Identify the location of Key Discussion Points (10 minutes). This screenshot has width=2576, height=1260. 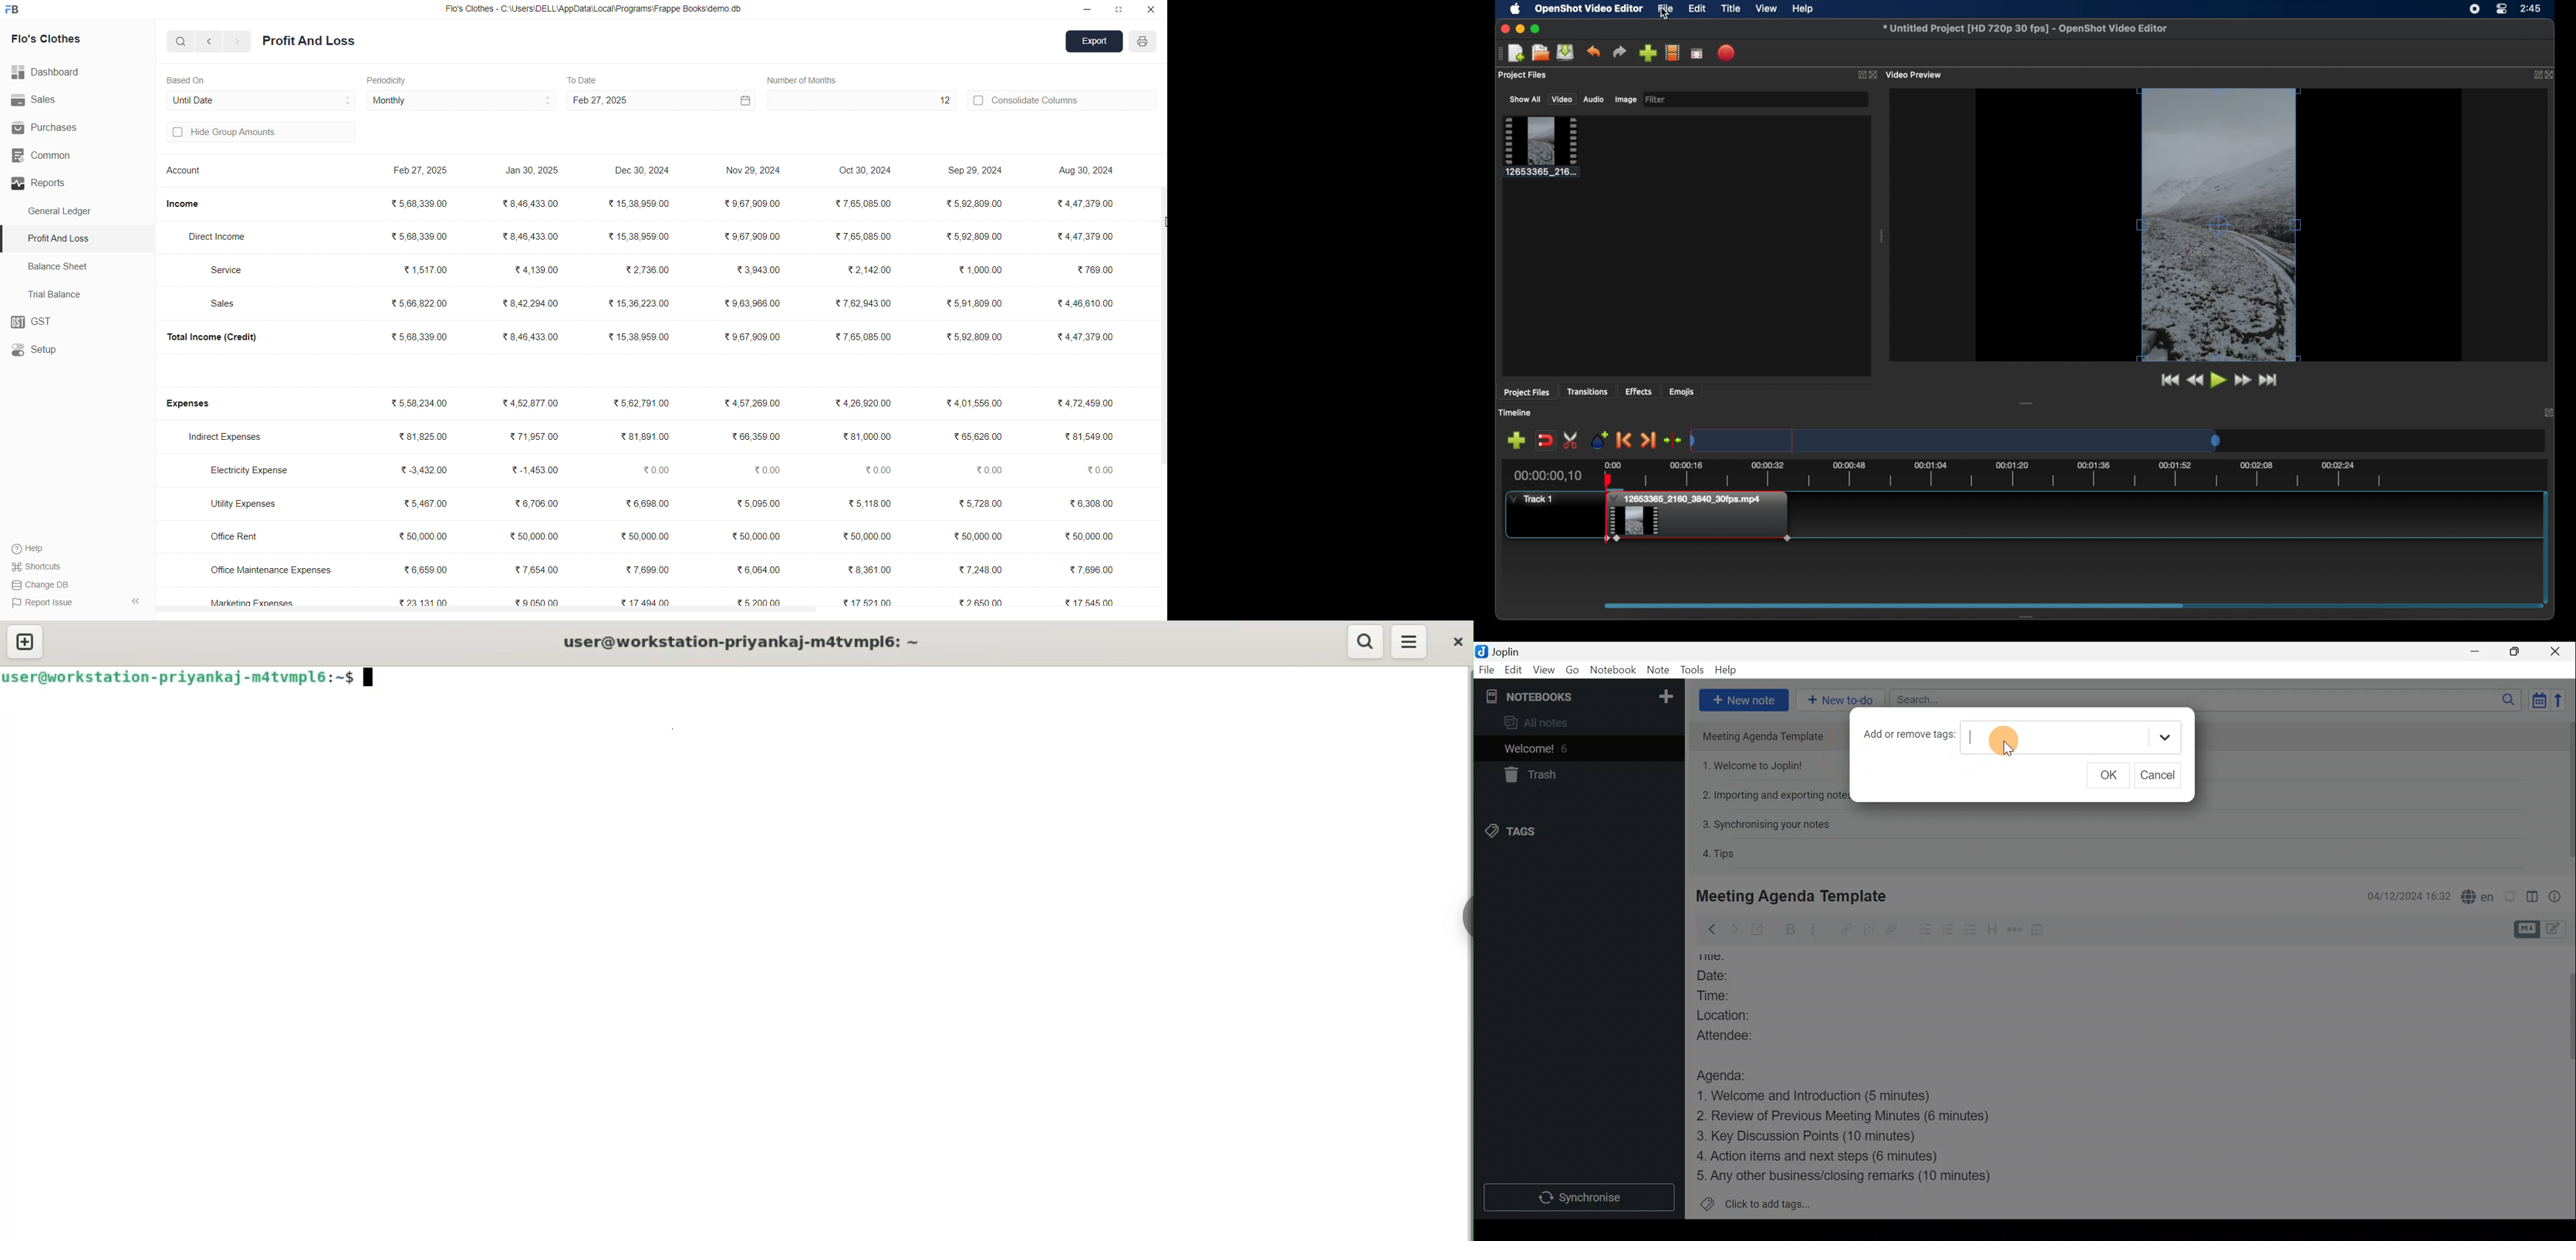
(1811, 1137).